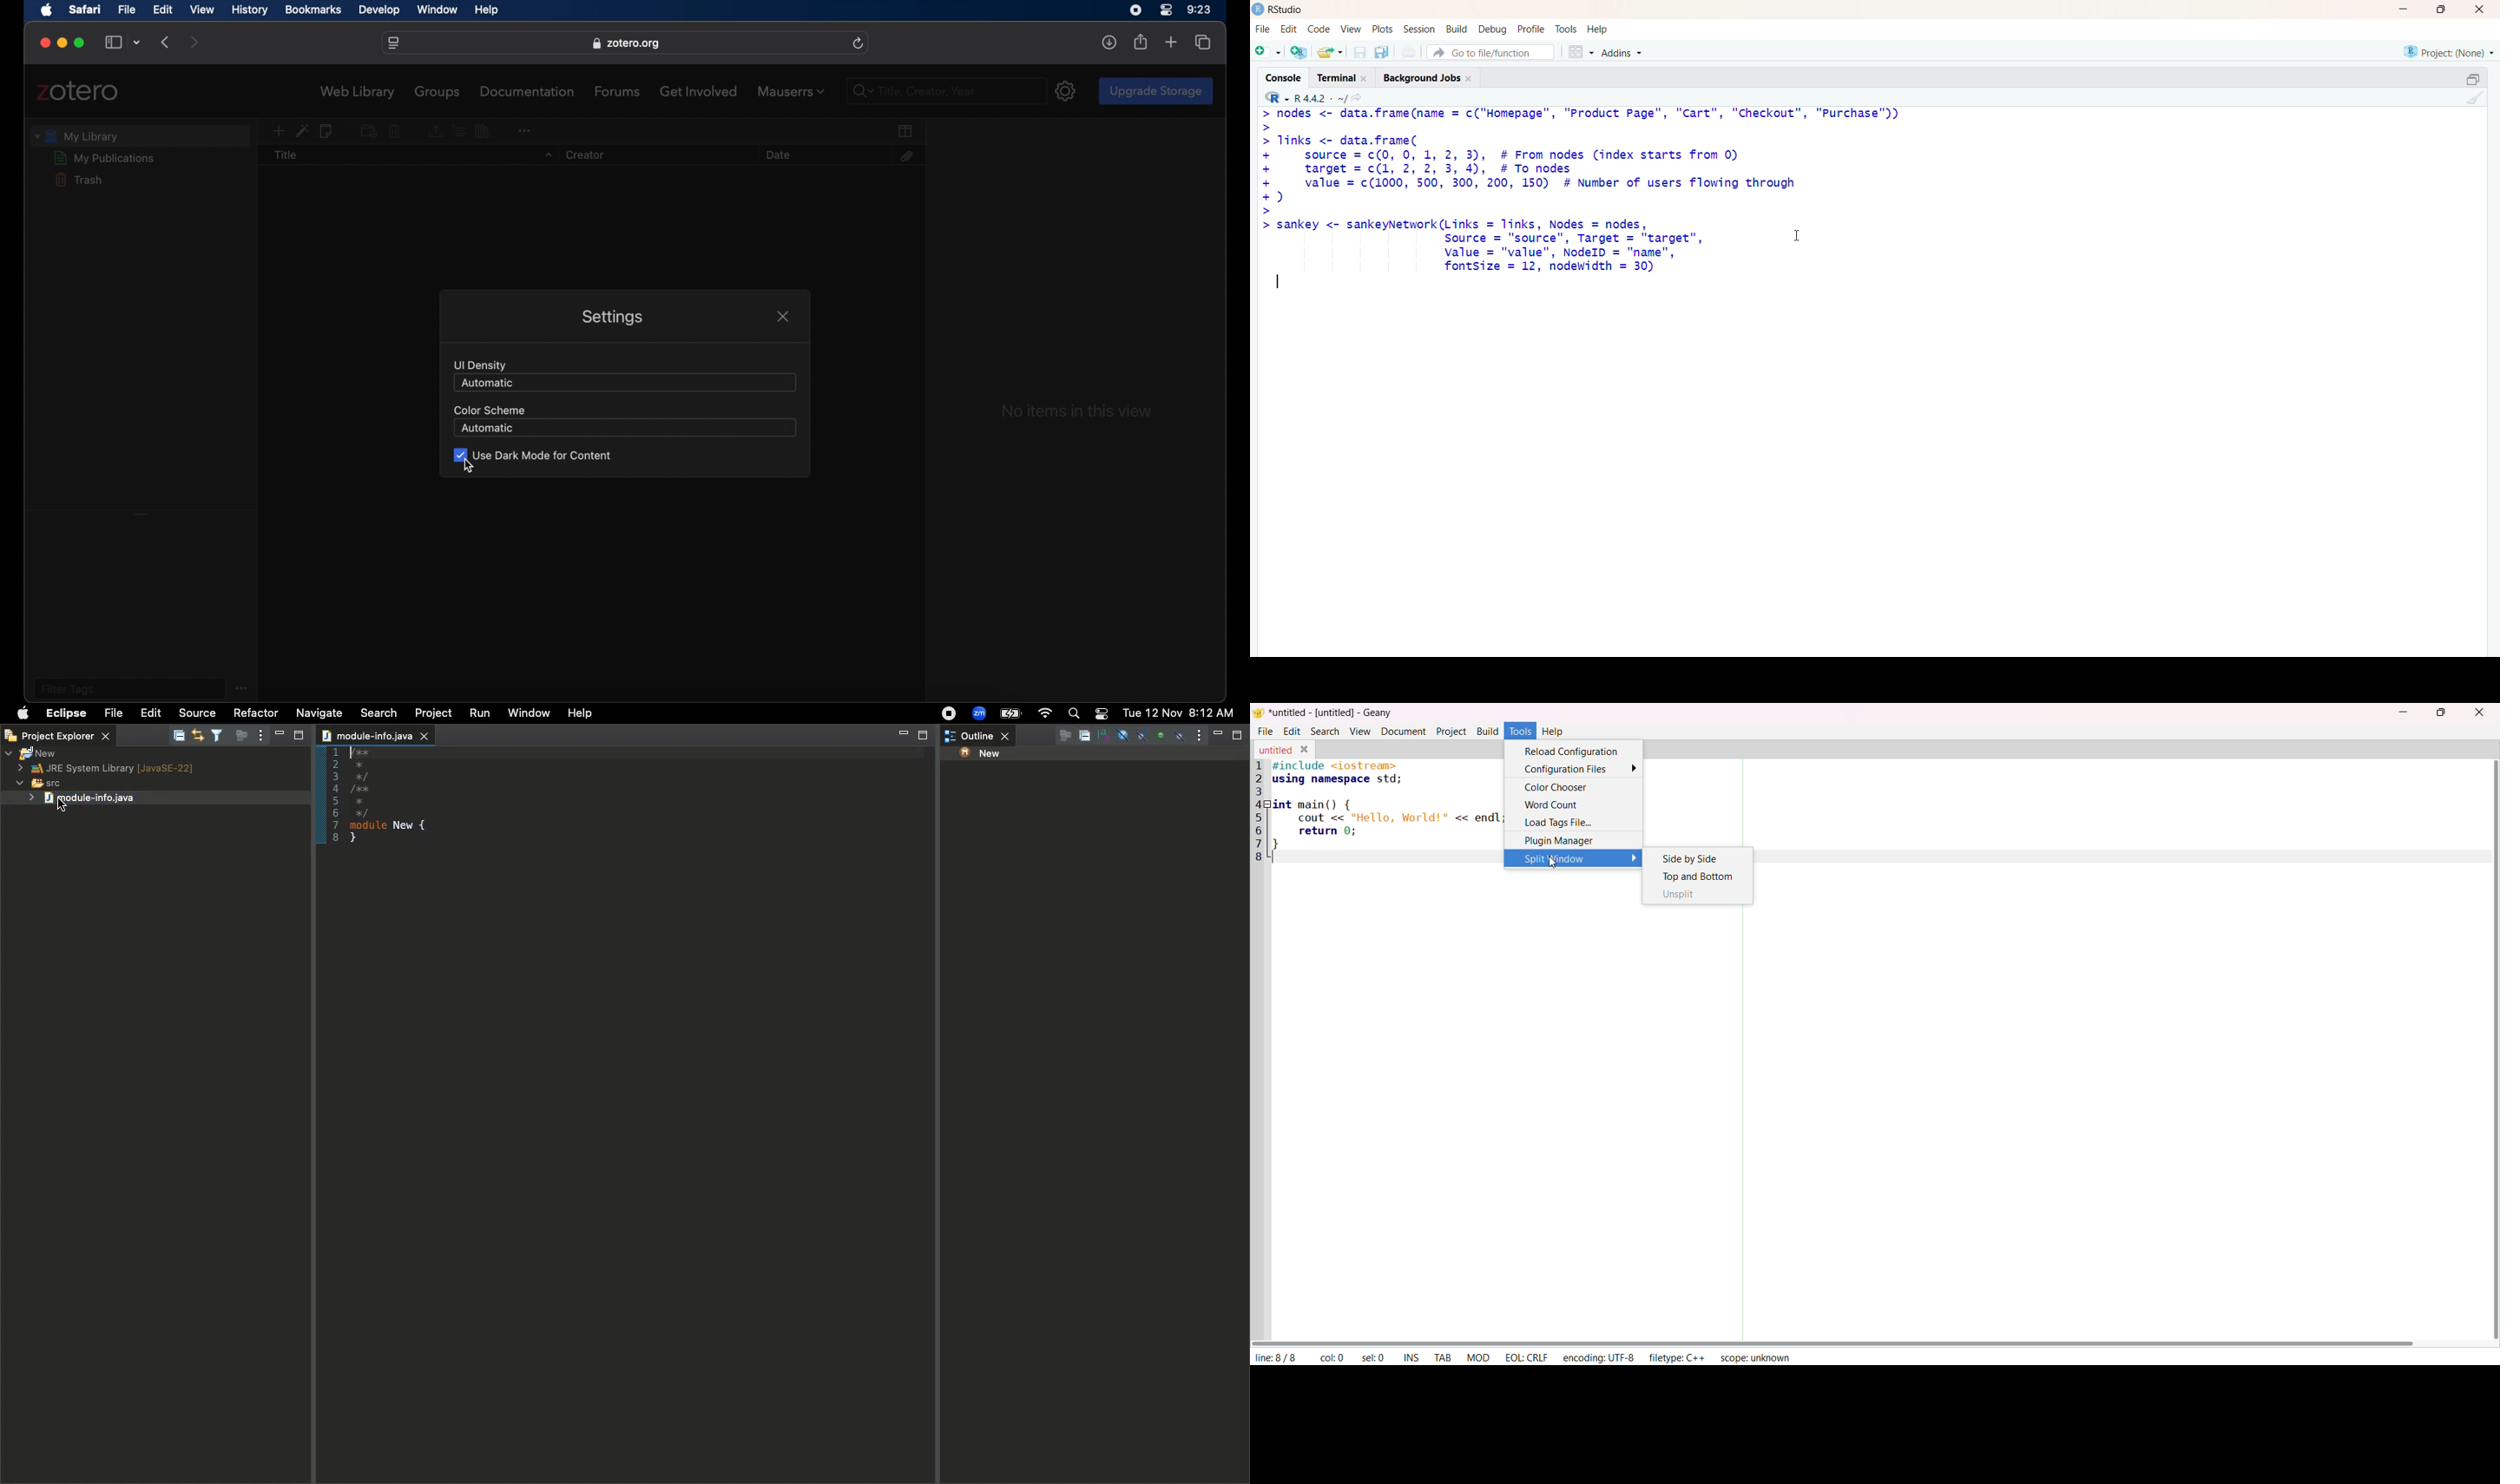 The image size is (2520, 1484). I want to click on add to collection, so click(368, 130).